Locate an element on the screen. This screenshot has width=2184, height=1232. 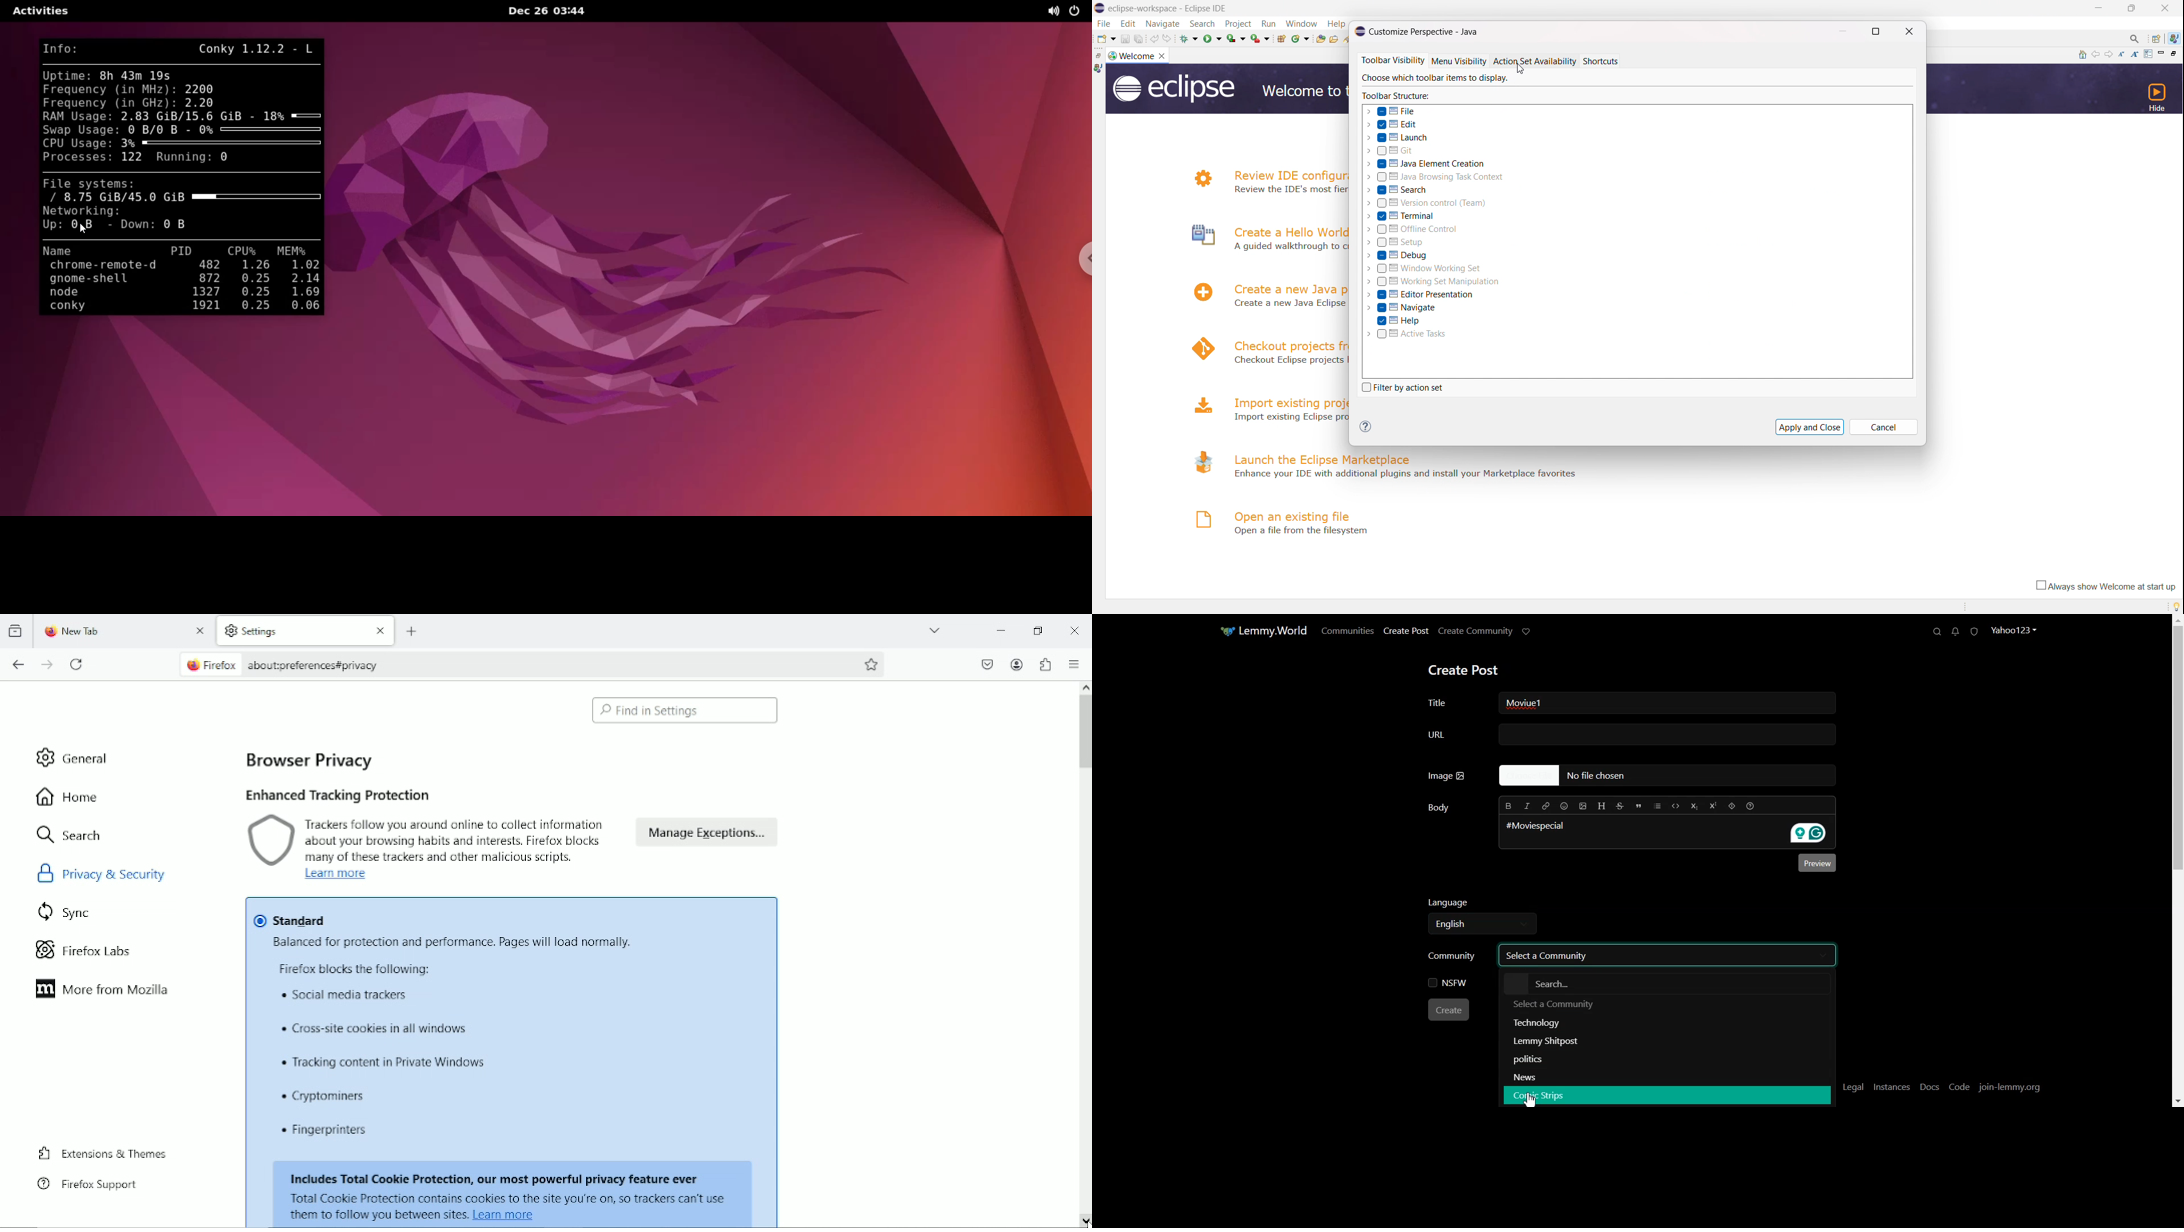
logo is located at coordinates (1200, 519).